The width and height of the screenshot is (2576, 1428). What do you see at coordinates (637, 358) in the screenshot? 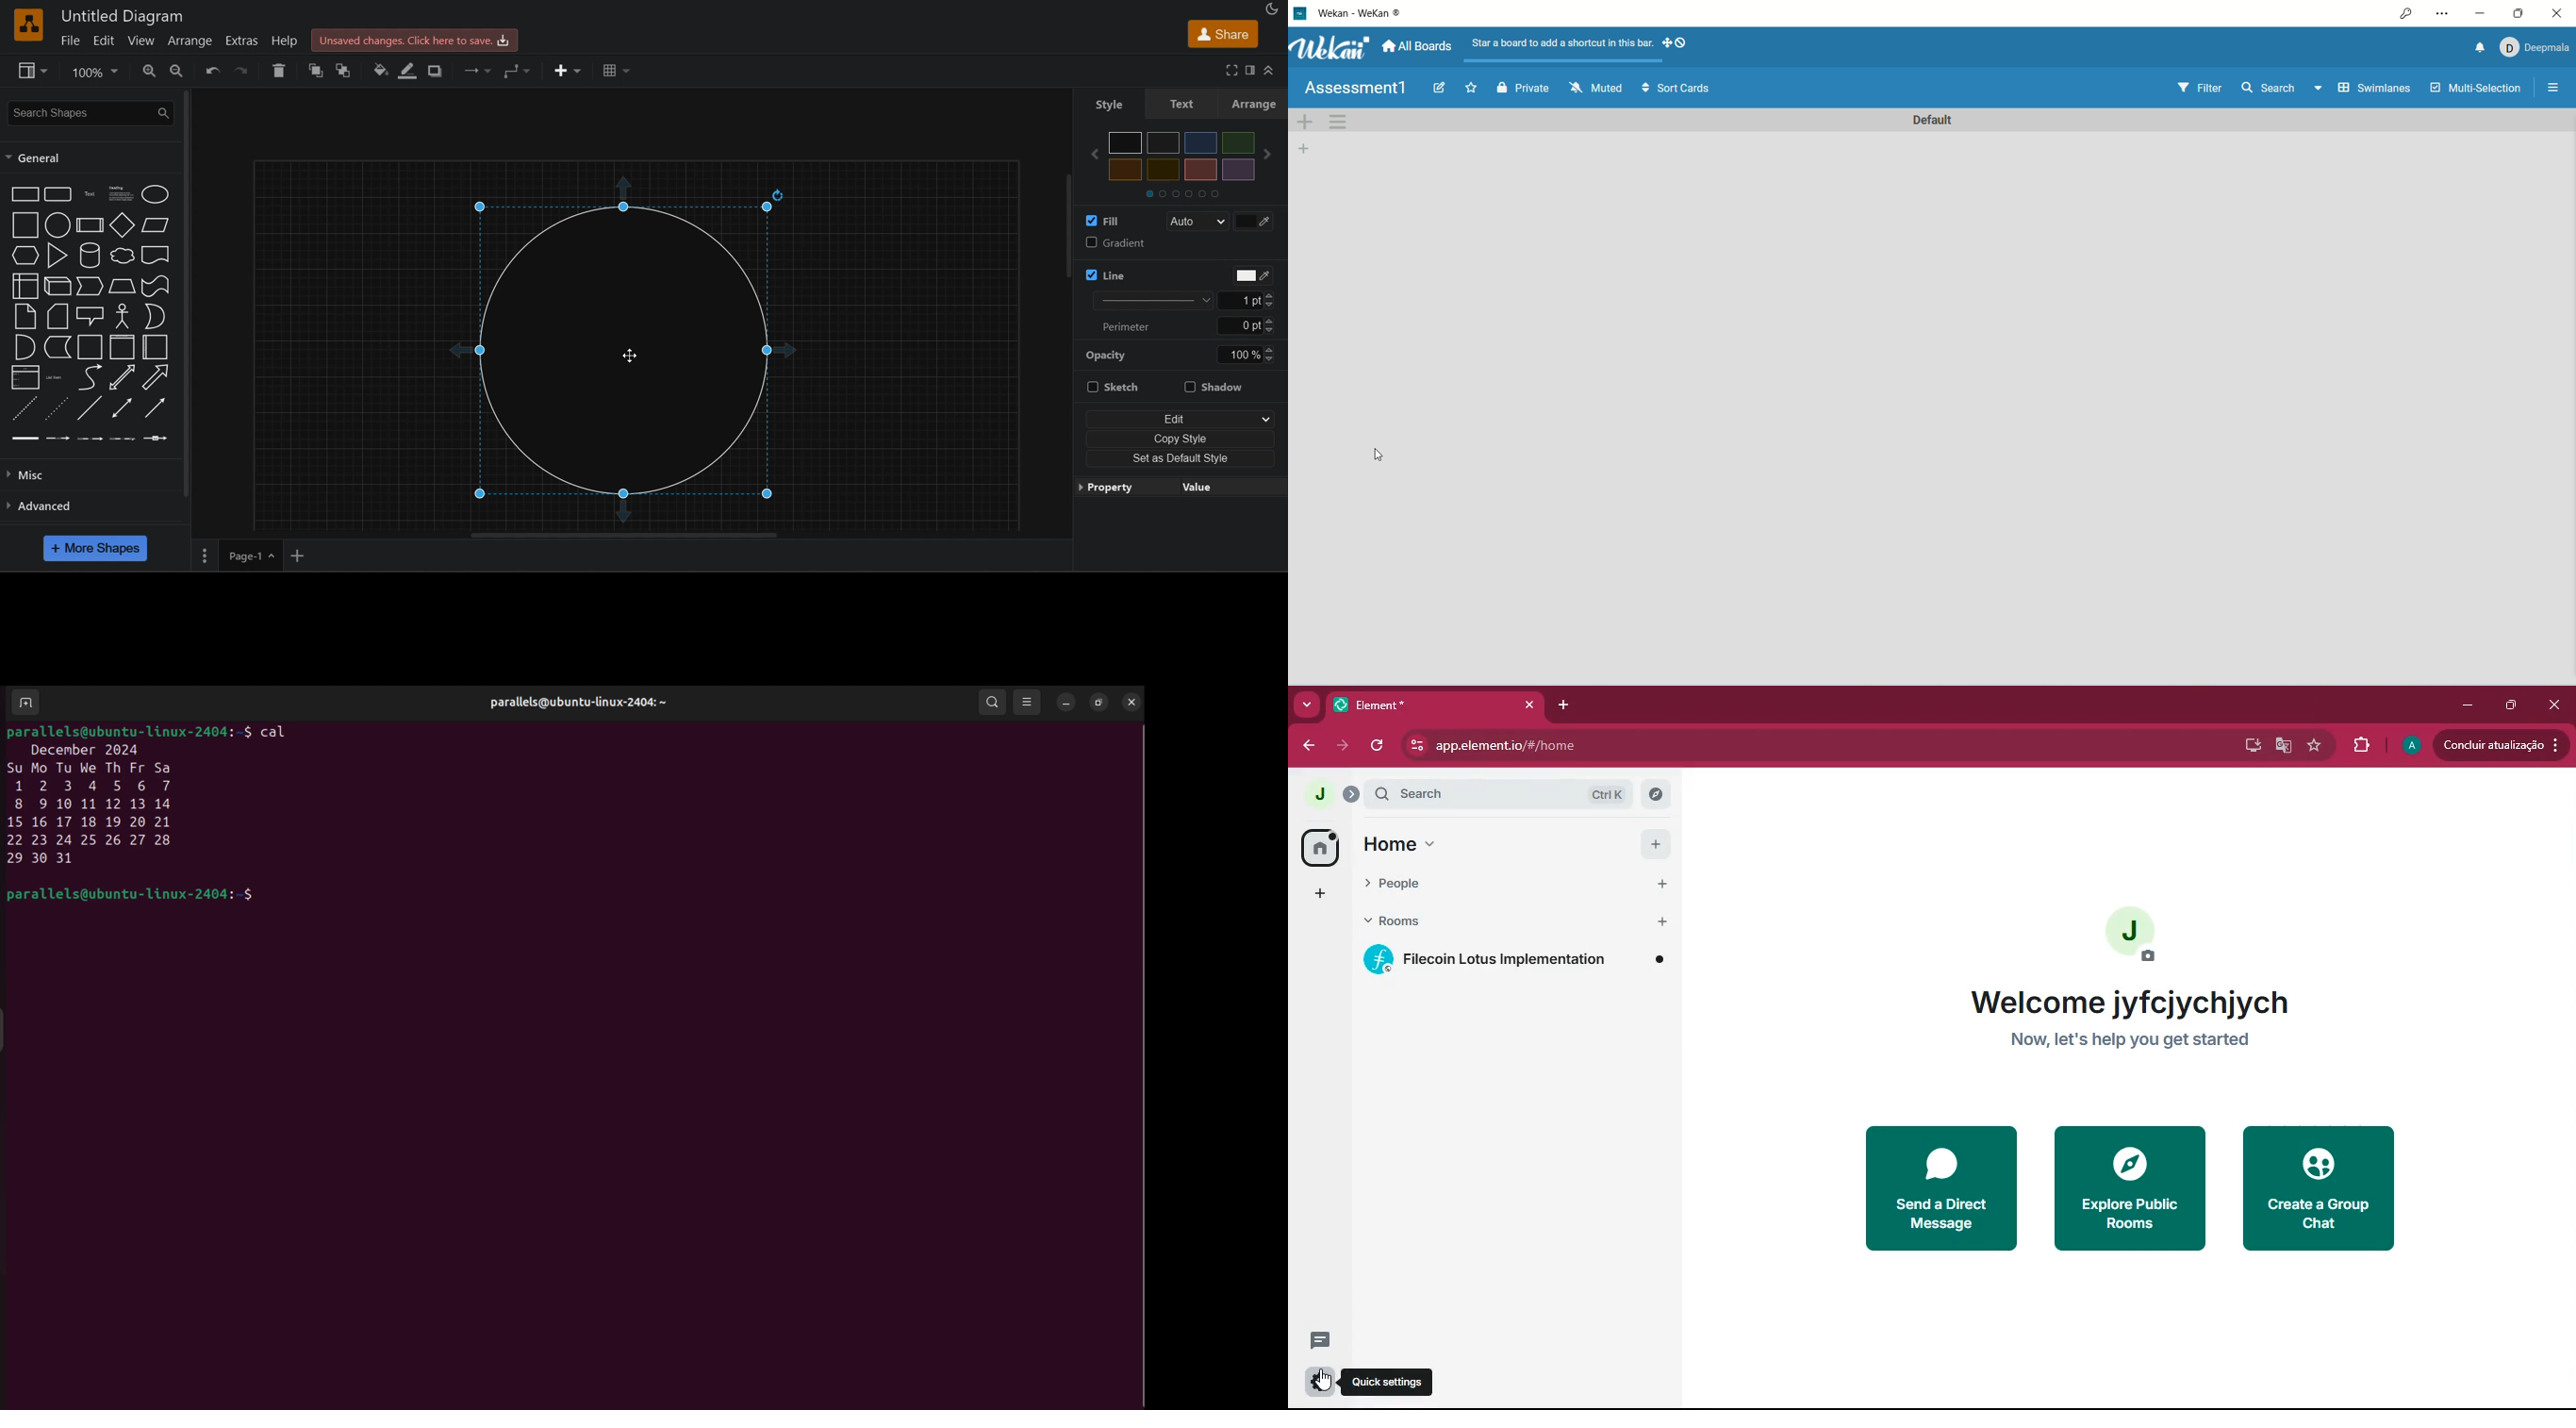
I see `Cursor on circle` at bounding box center [637, 358].